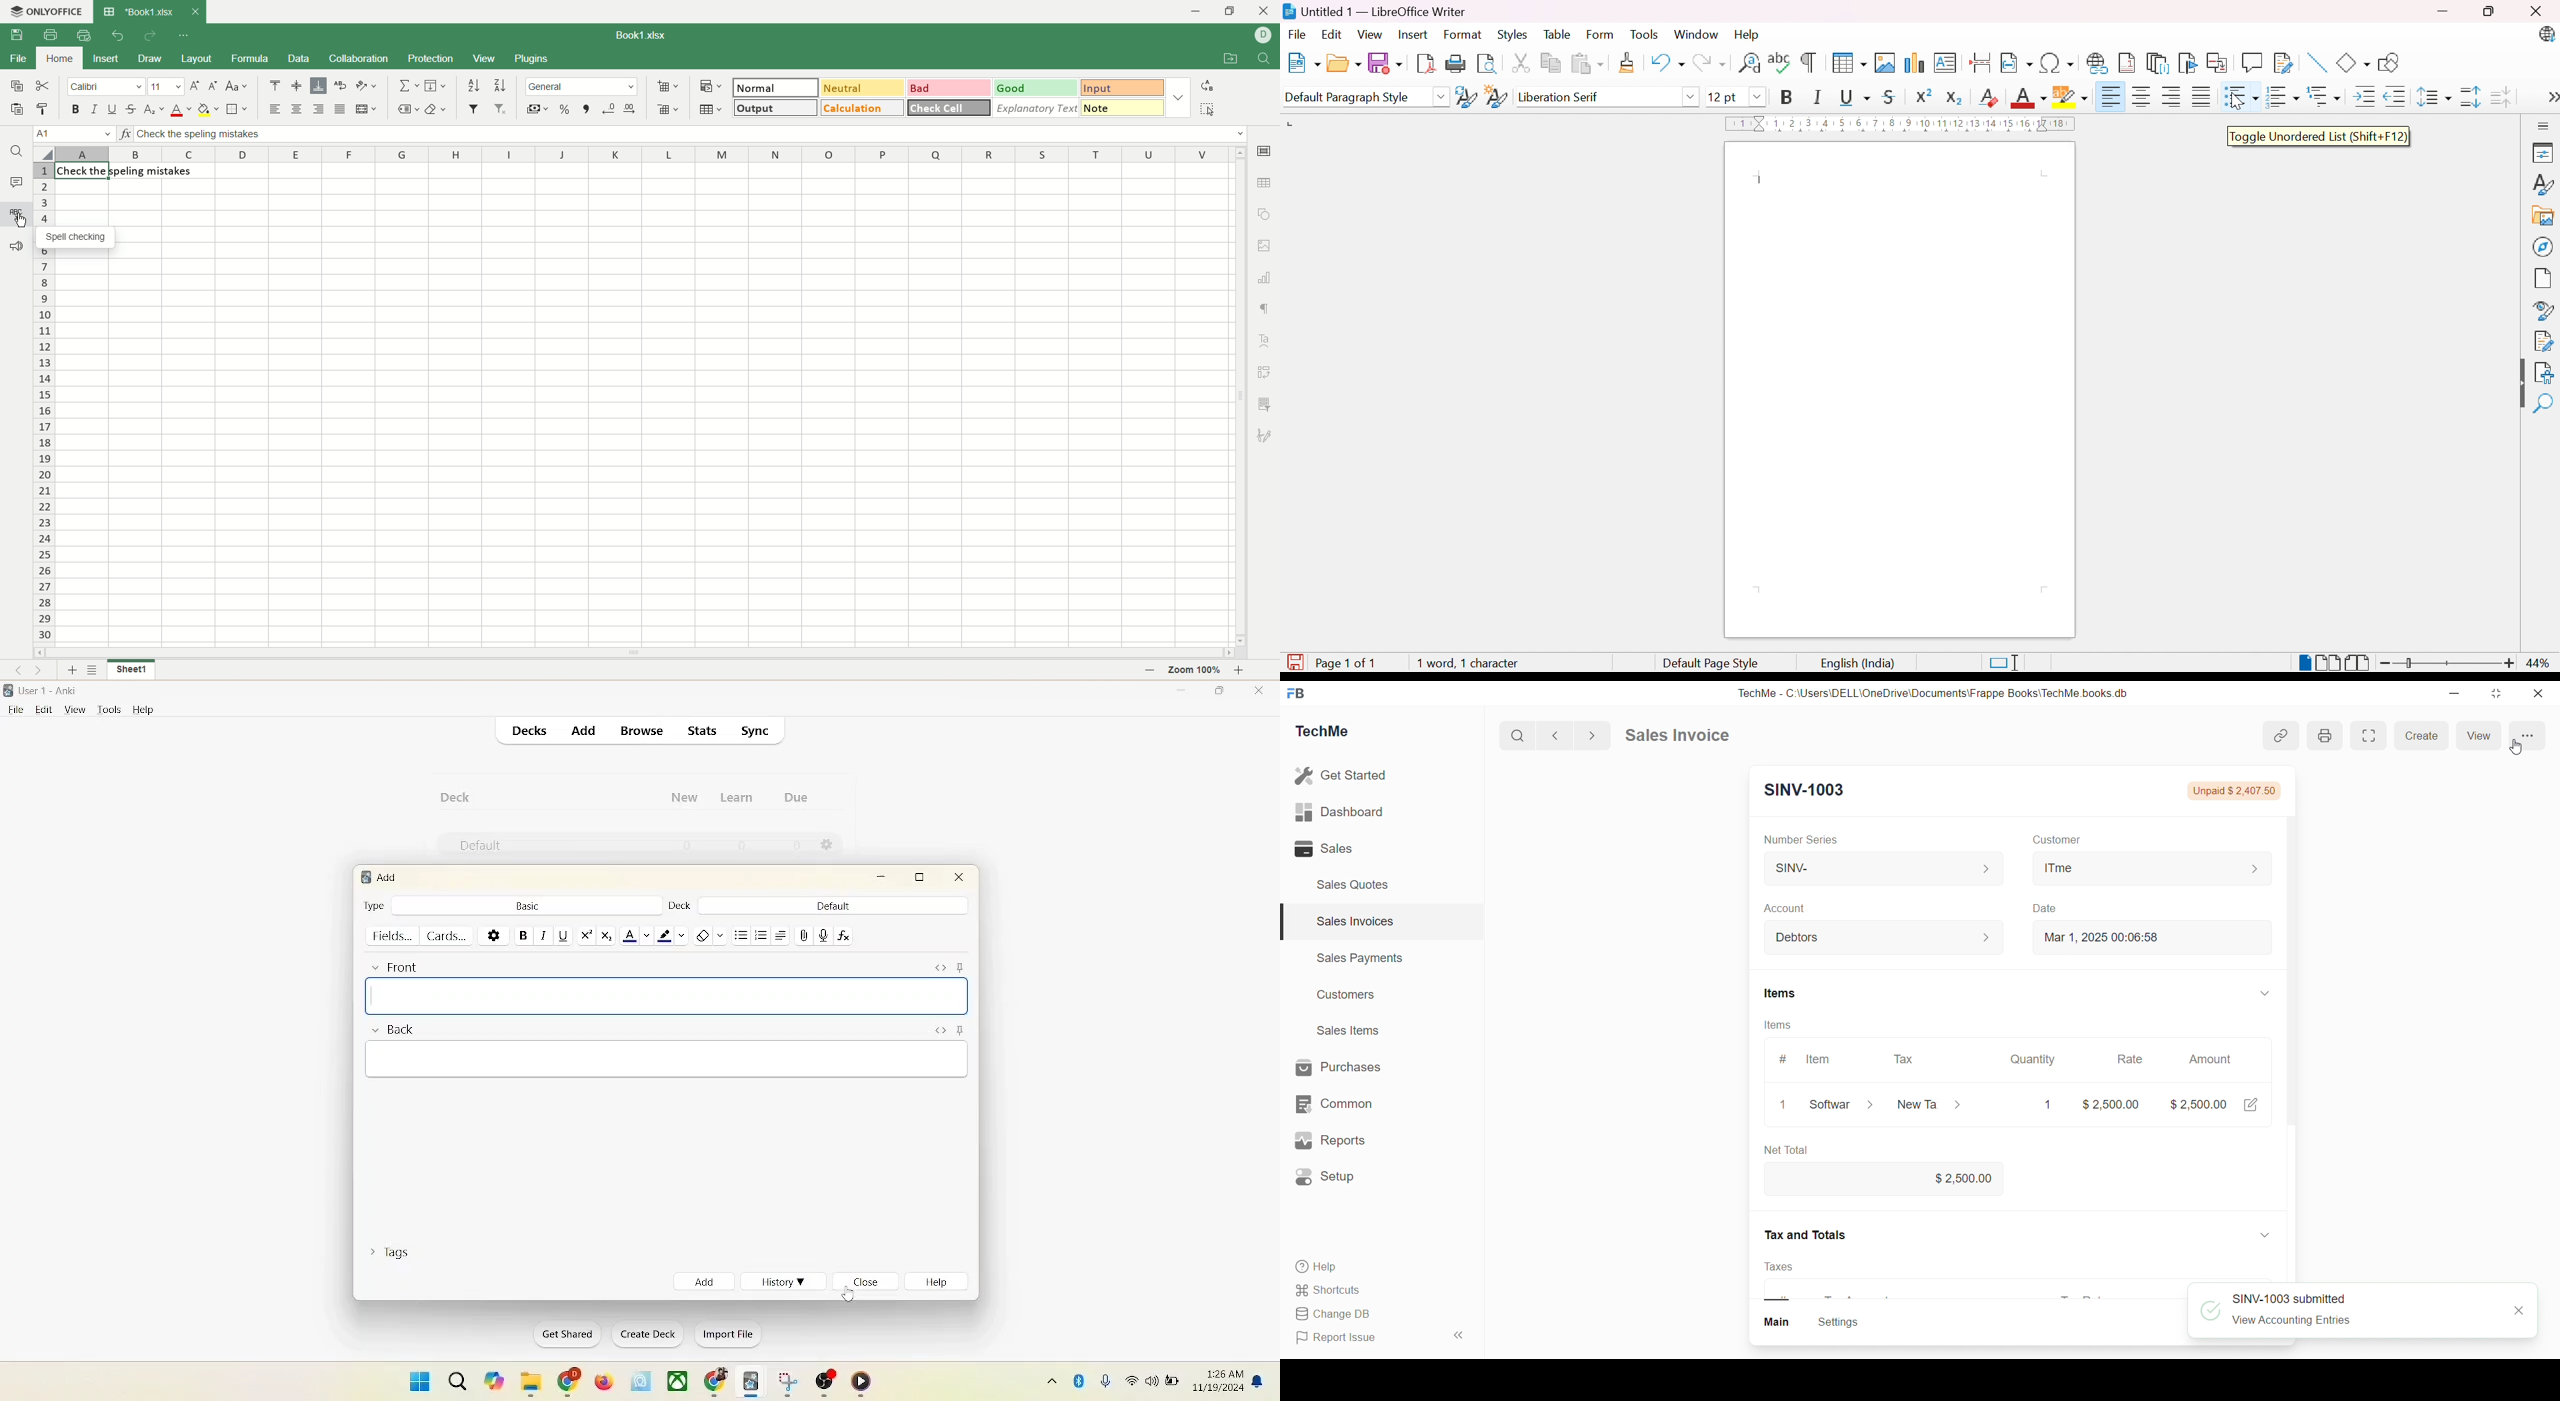 The width and height of the screenshot is (2576, 1428). I want to click on Strikethrough, so click(1888, 99).